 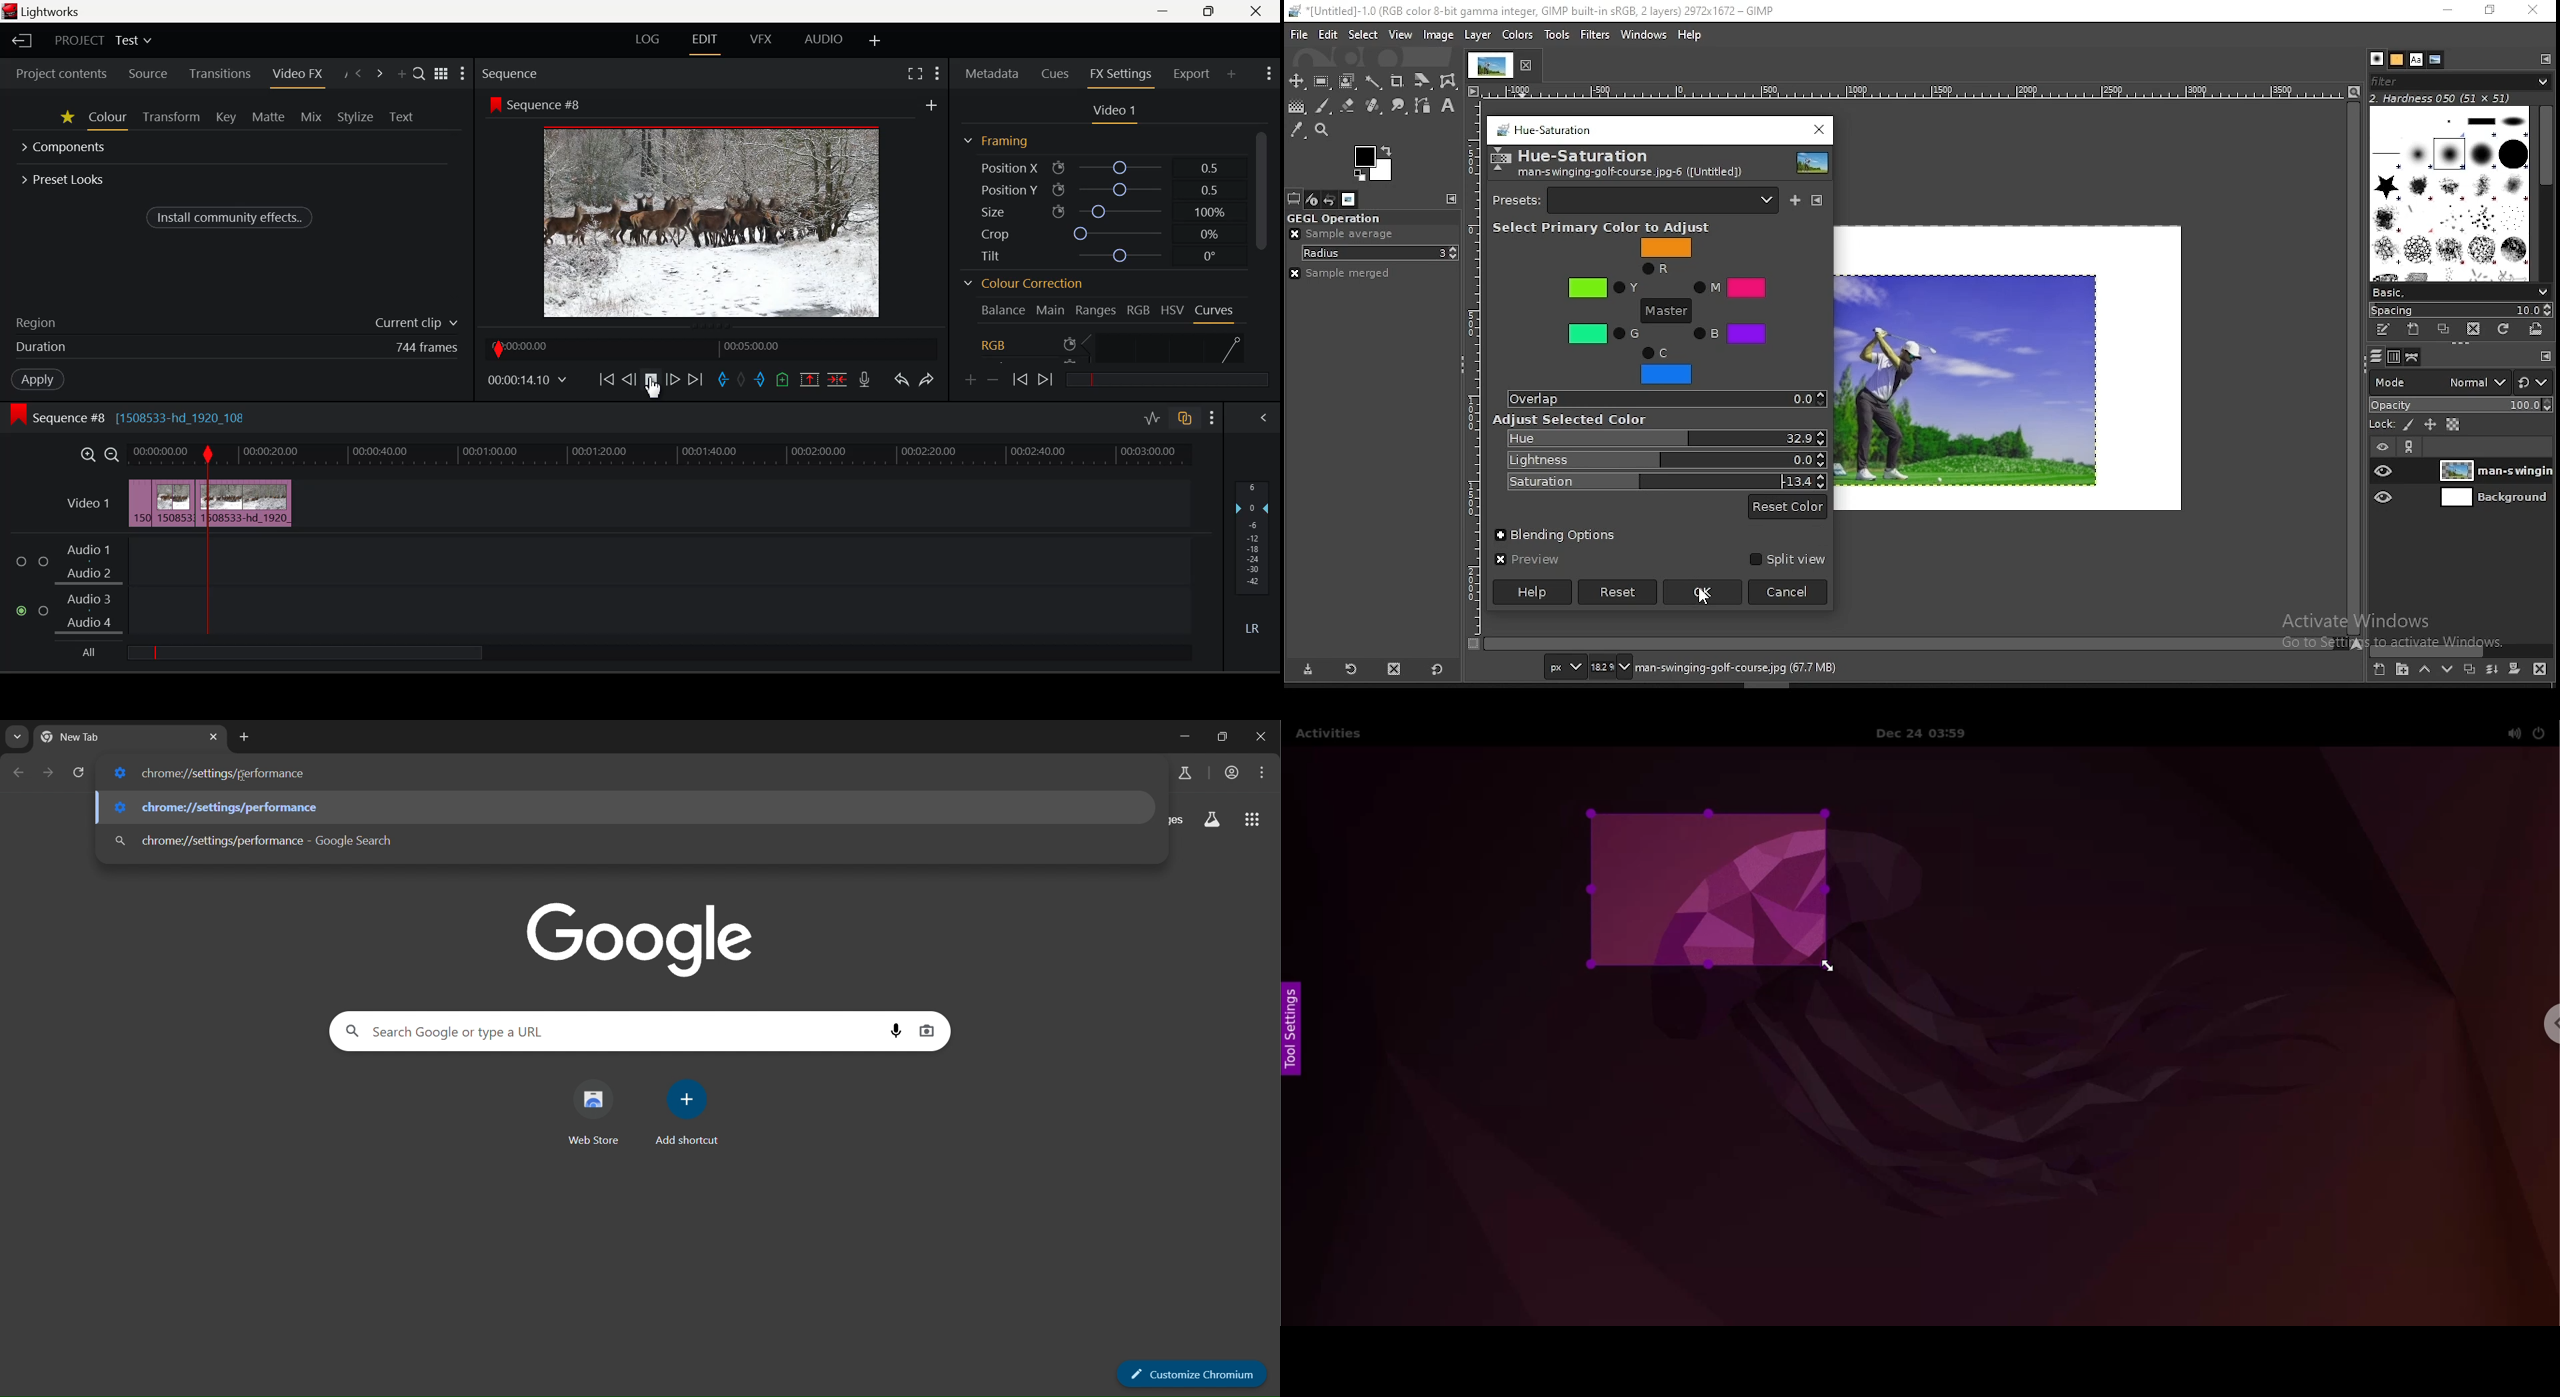 What do you see at coordinates (915, 75) in the screenshot?
I see `Full Screen` at bounding box center [915, 75].